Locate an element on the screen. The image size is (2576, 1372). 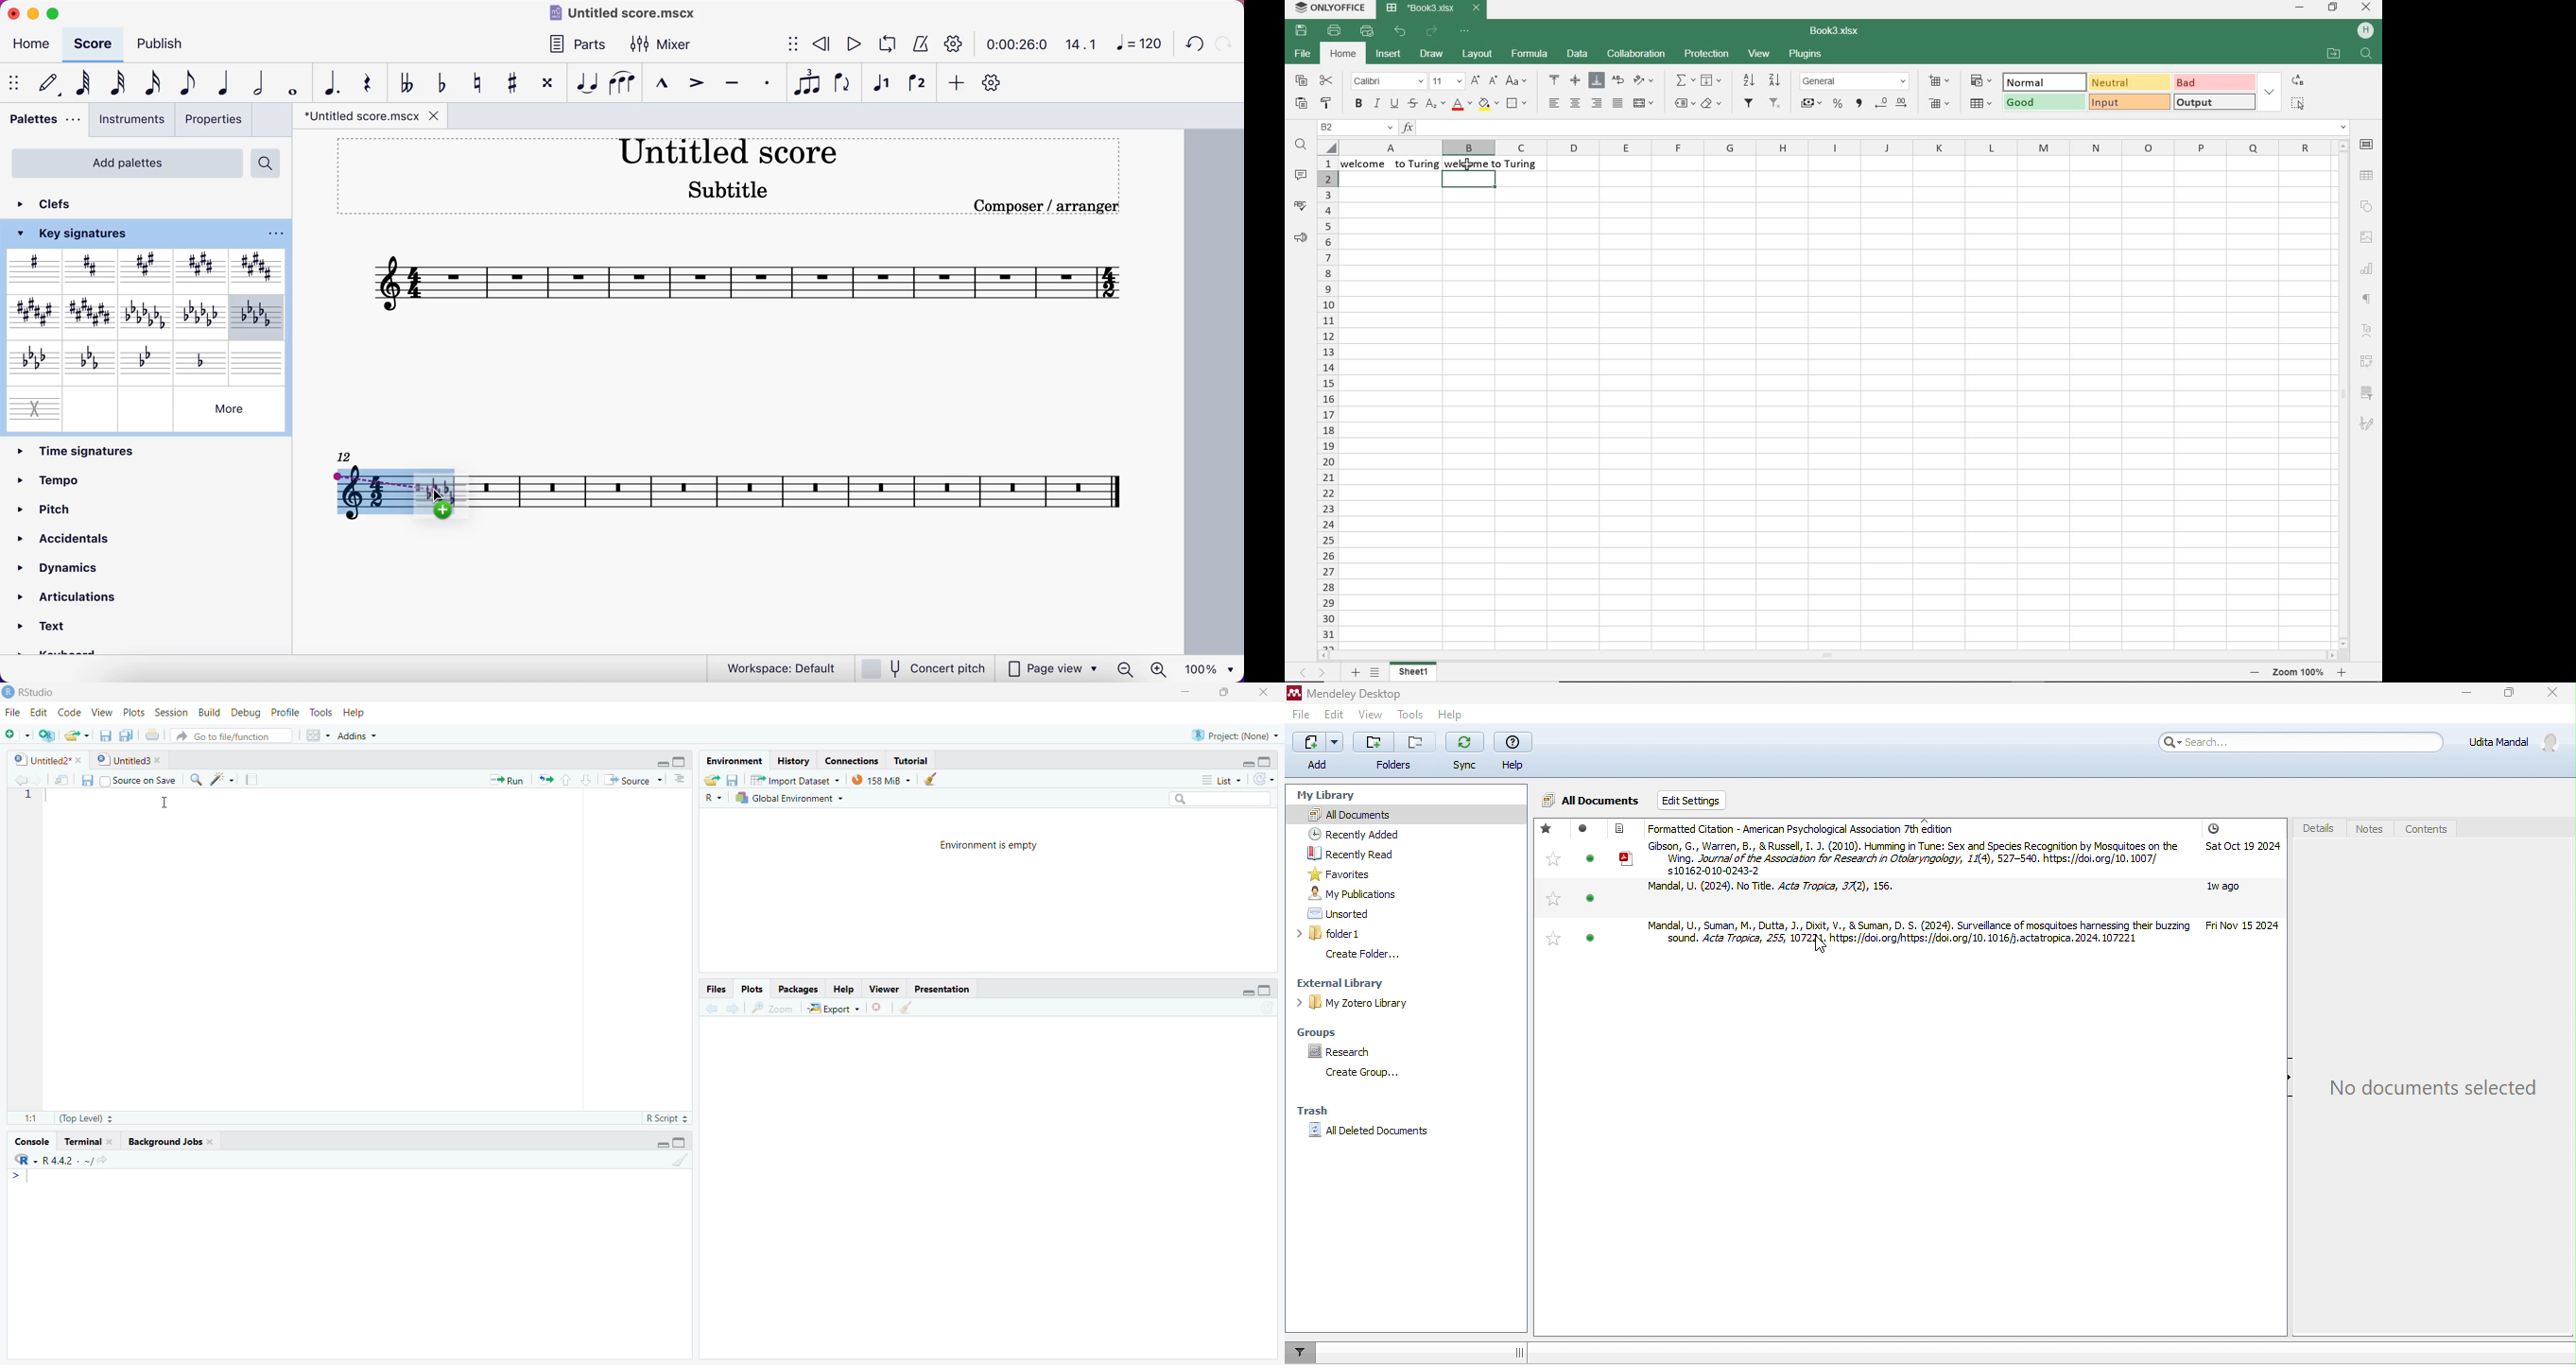
New file is located at coordinates (15, 732).